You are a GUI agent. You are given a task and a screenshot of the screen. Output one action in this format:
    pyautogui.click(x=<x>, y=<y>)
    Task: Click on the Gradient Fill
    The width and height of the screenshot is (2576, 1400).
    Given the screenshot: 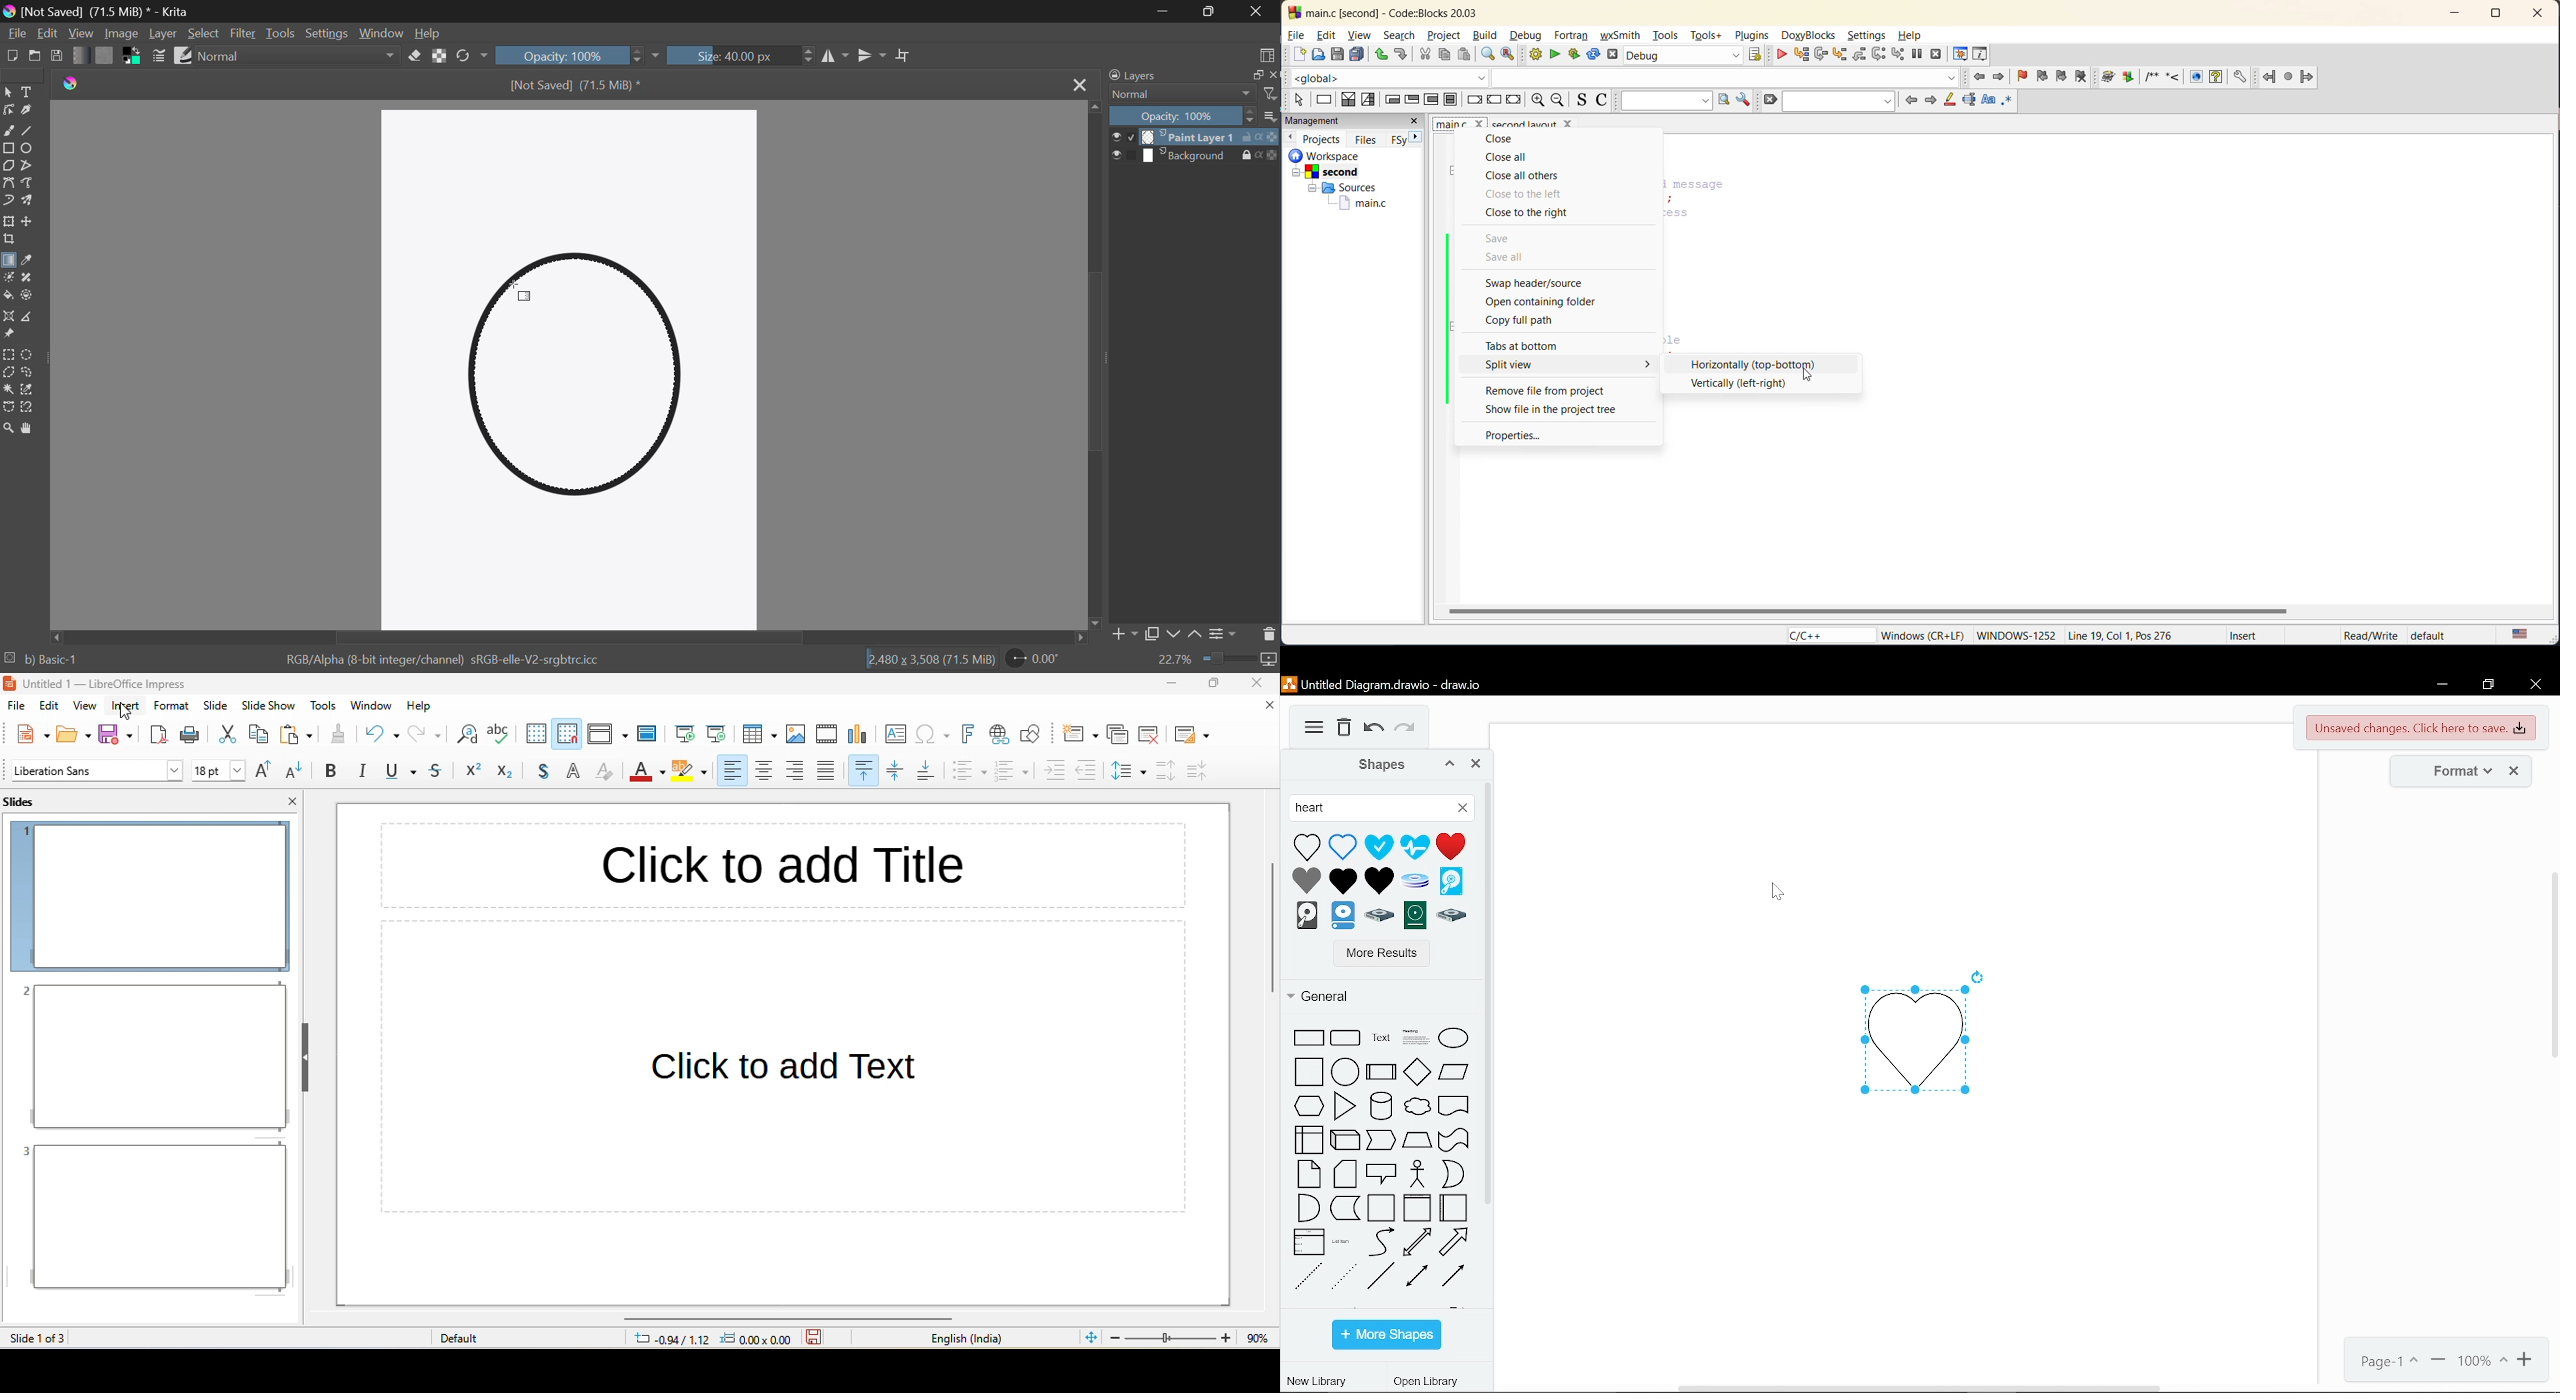 What is the action you would take?
    pyautogui.click(x=9, y=261)
    